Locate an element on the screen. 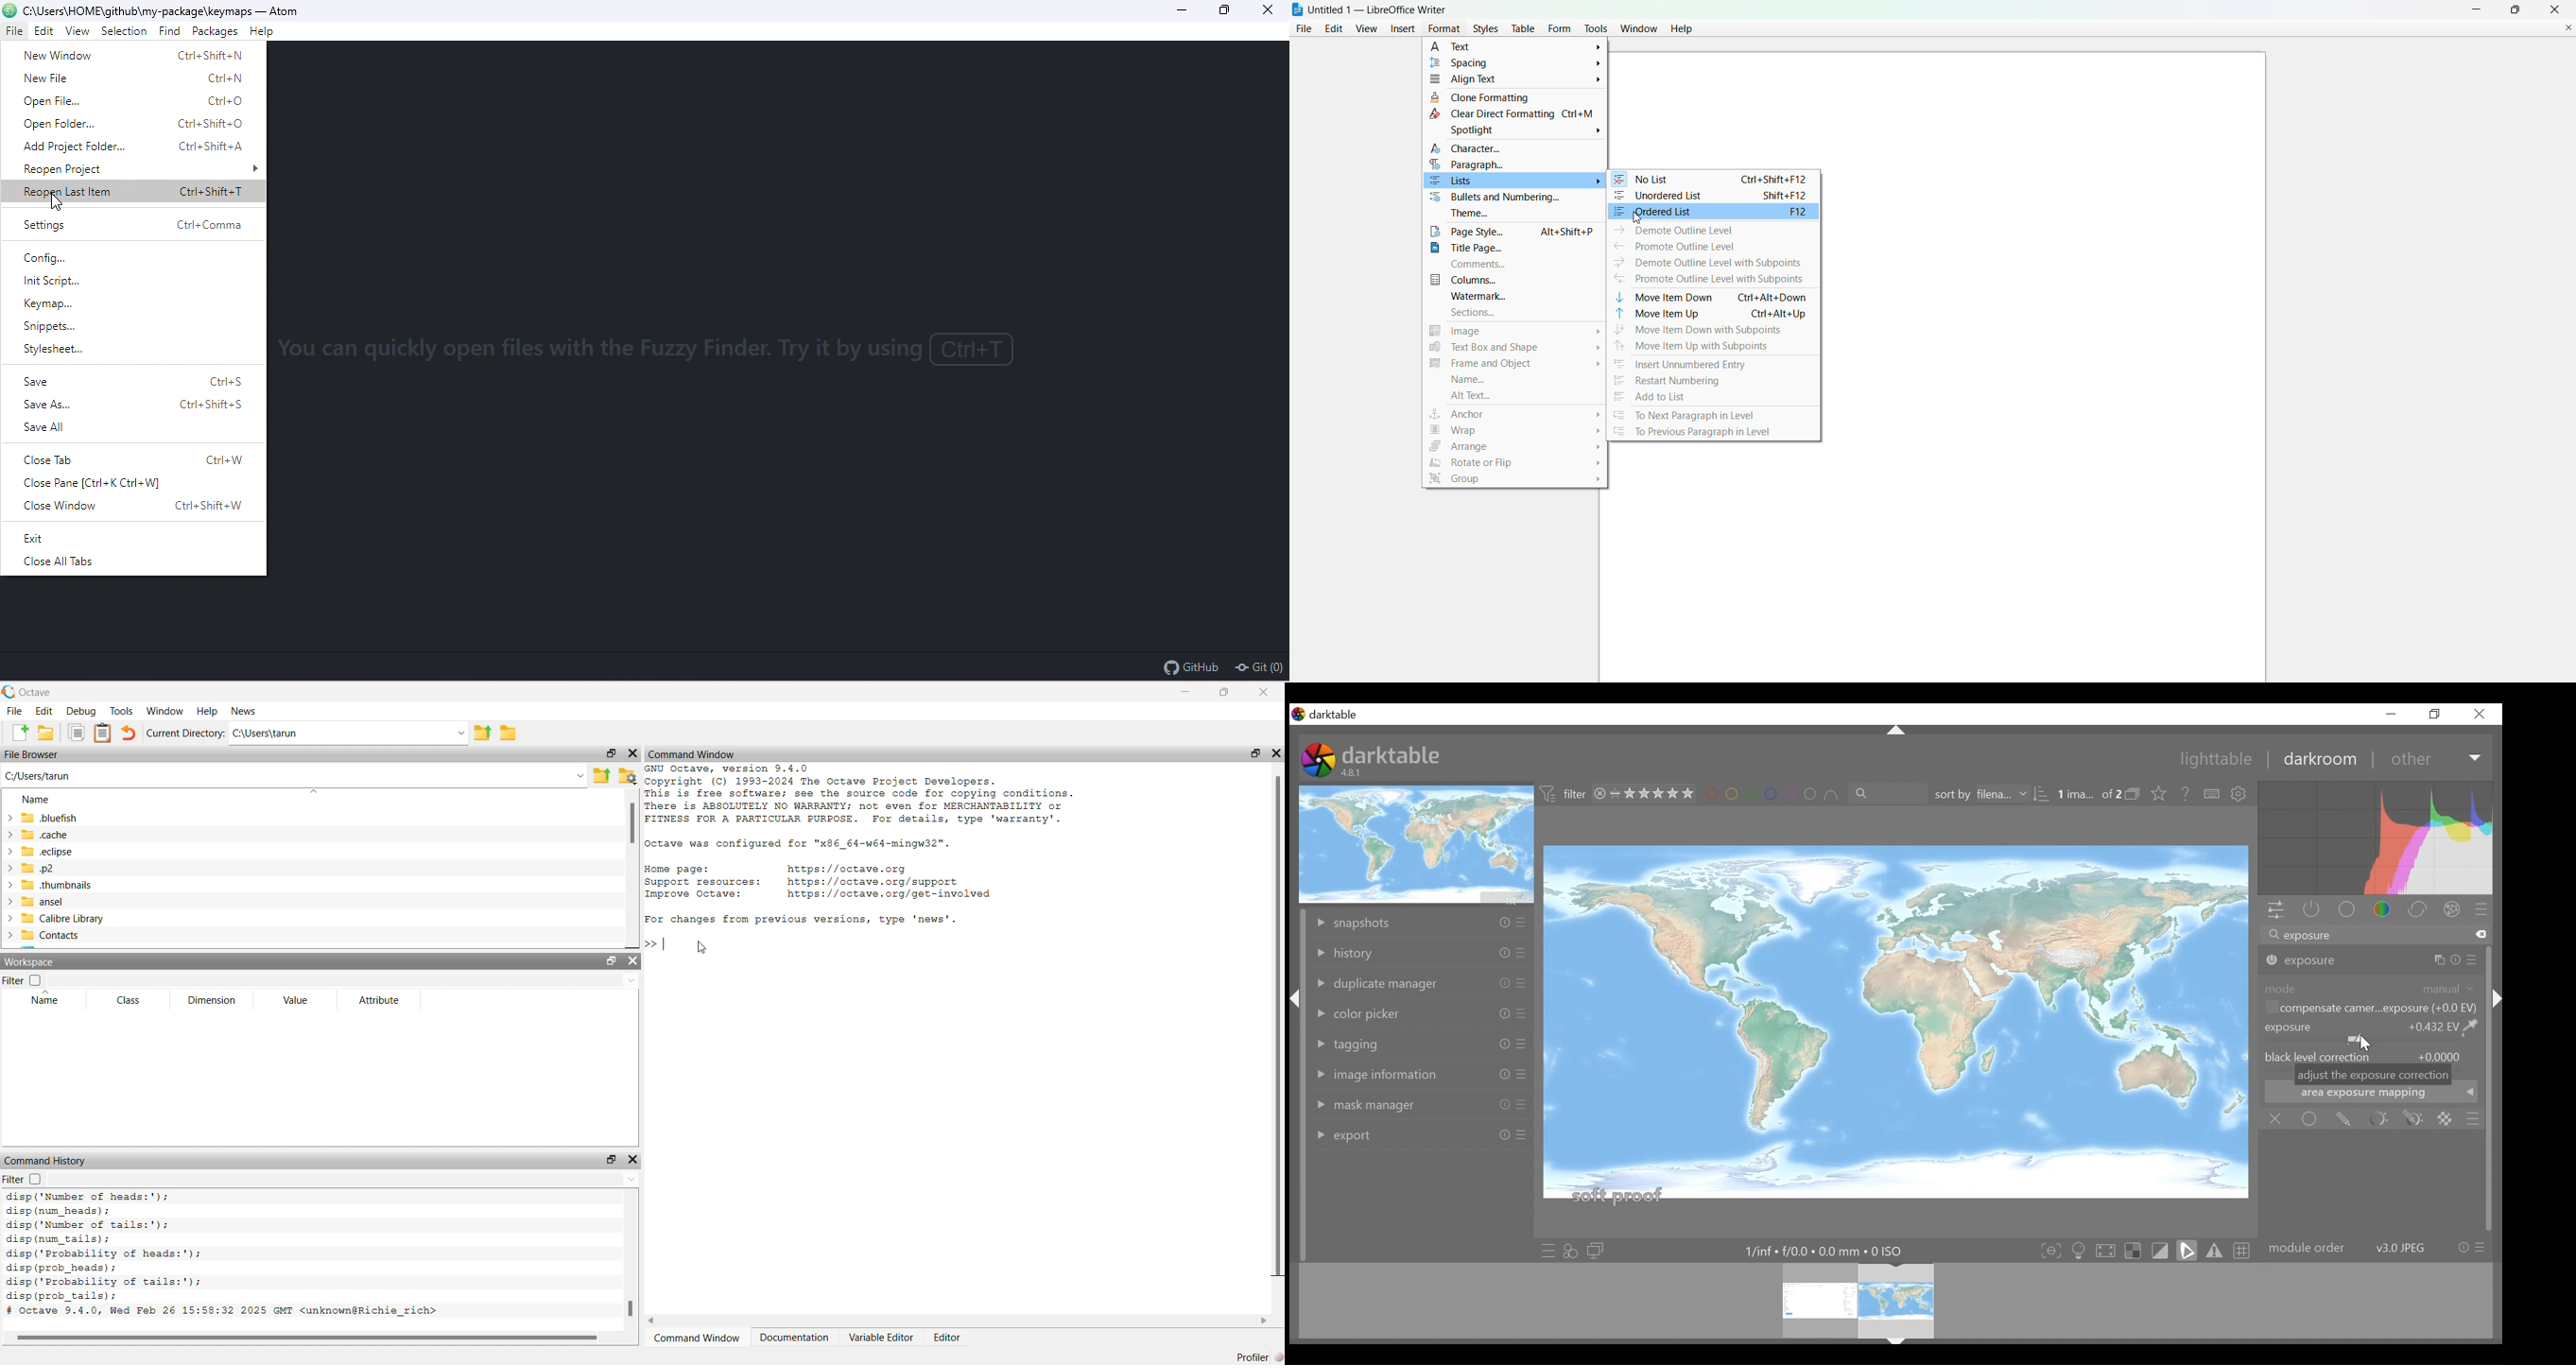 This screenshot has width=2576, height=1372. area exposure mapping is located at coordinates (2372, 1095).